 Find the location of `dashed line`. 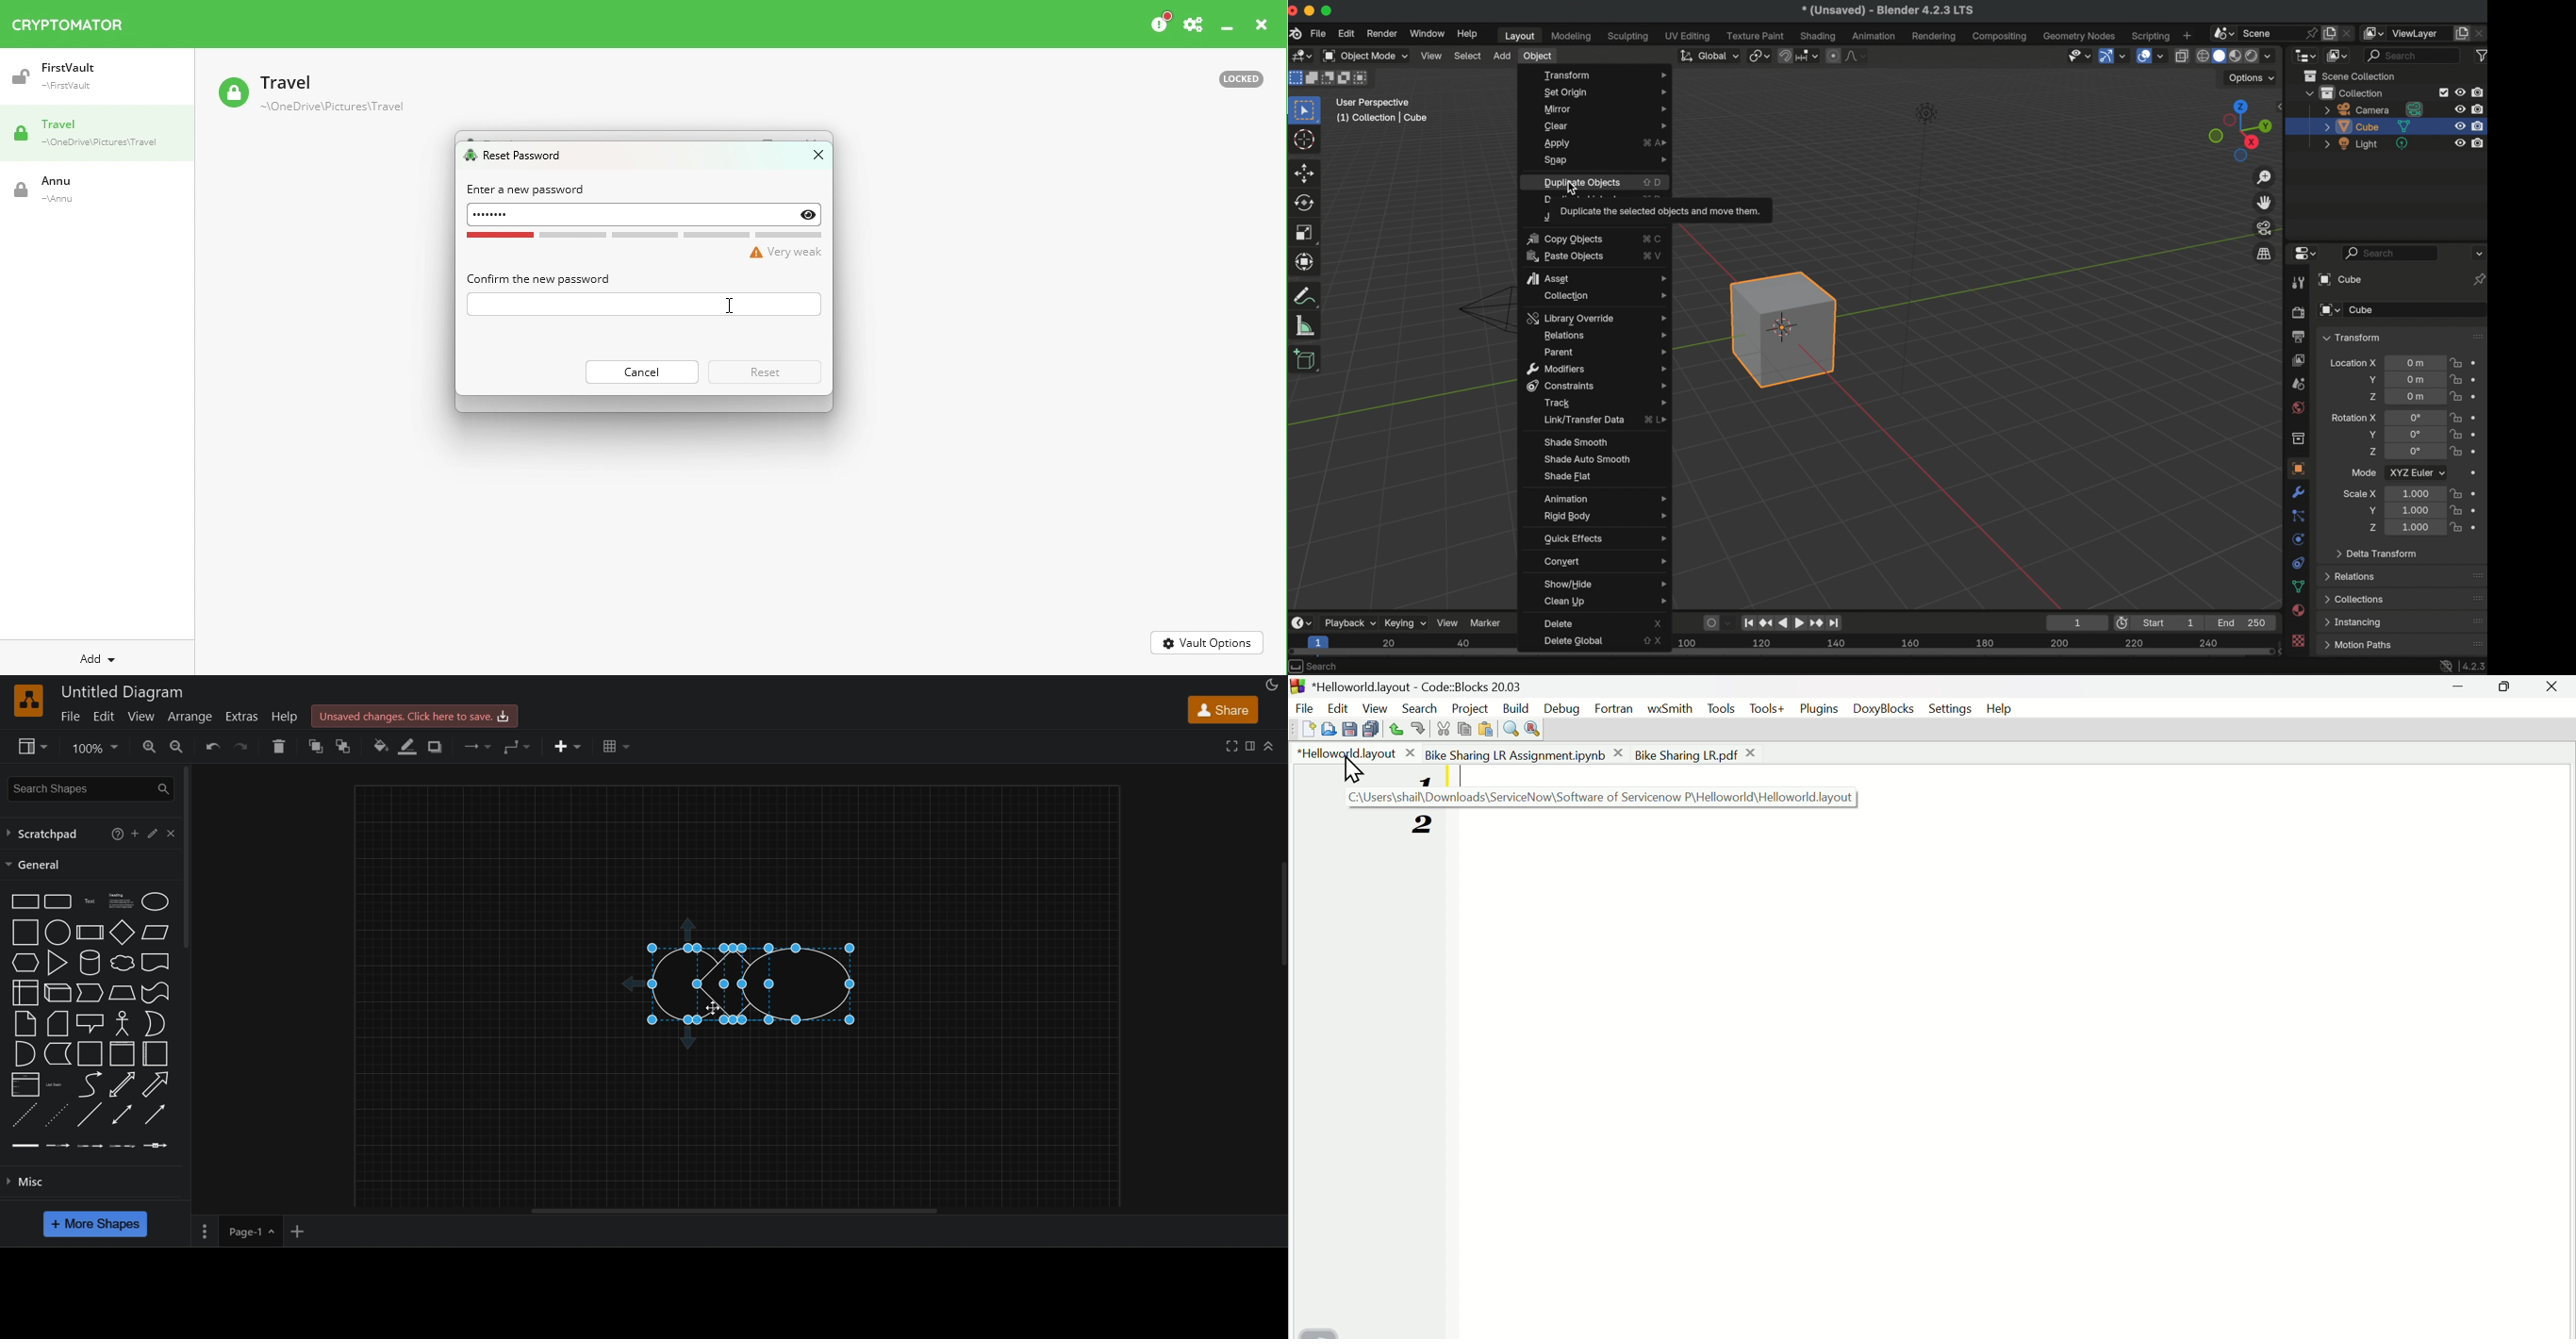

dashed line is located at coordinates (23, 1115).